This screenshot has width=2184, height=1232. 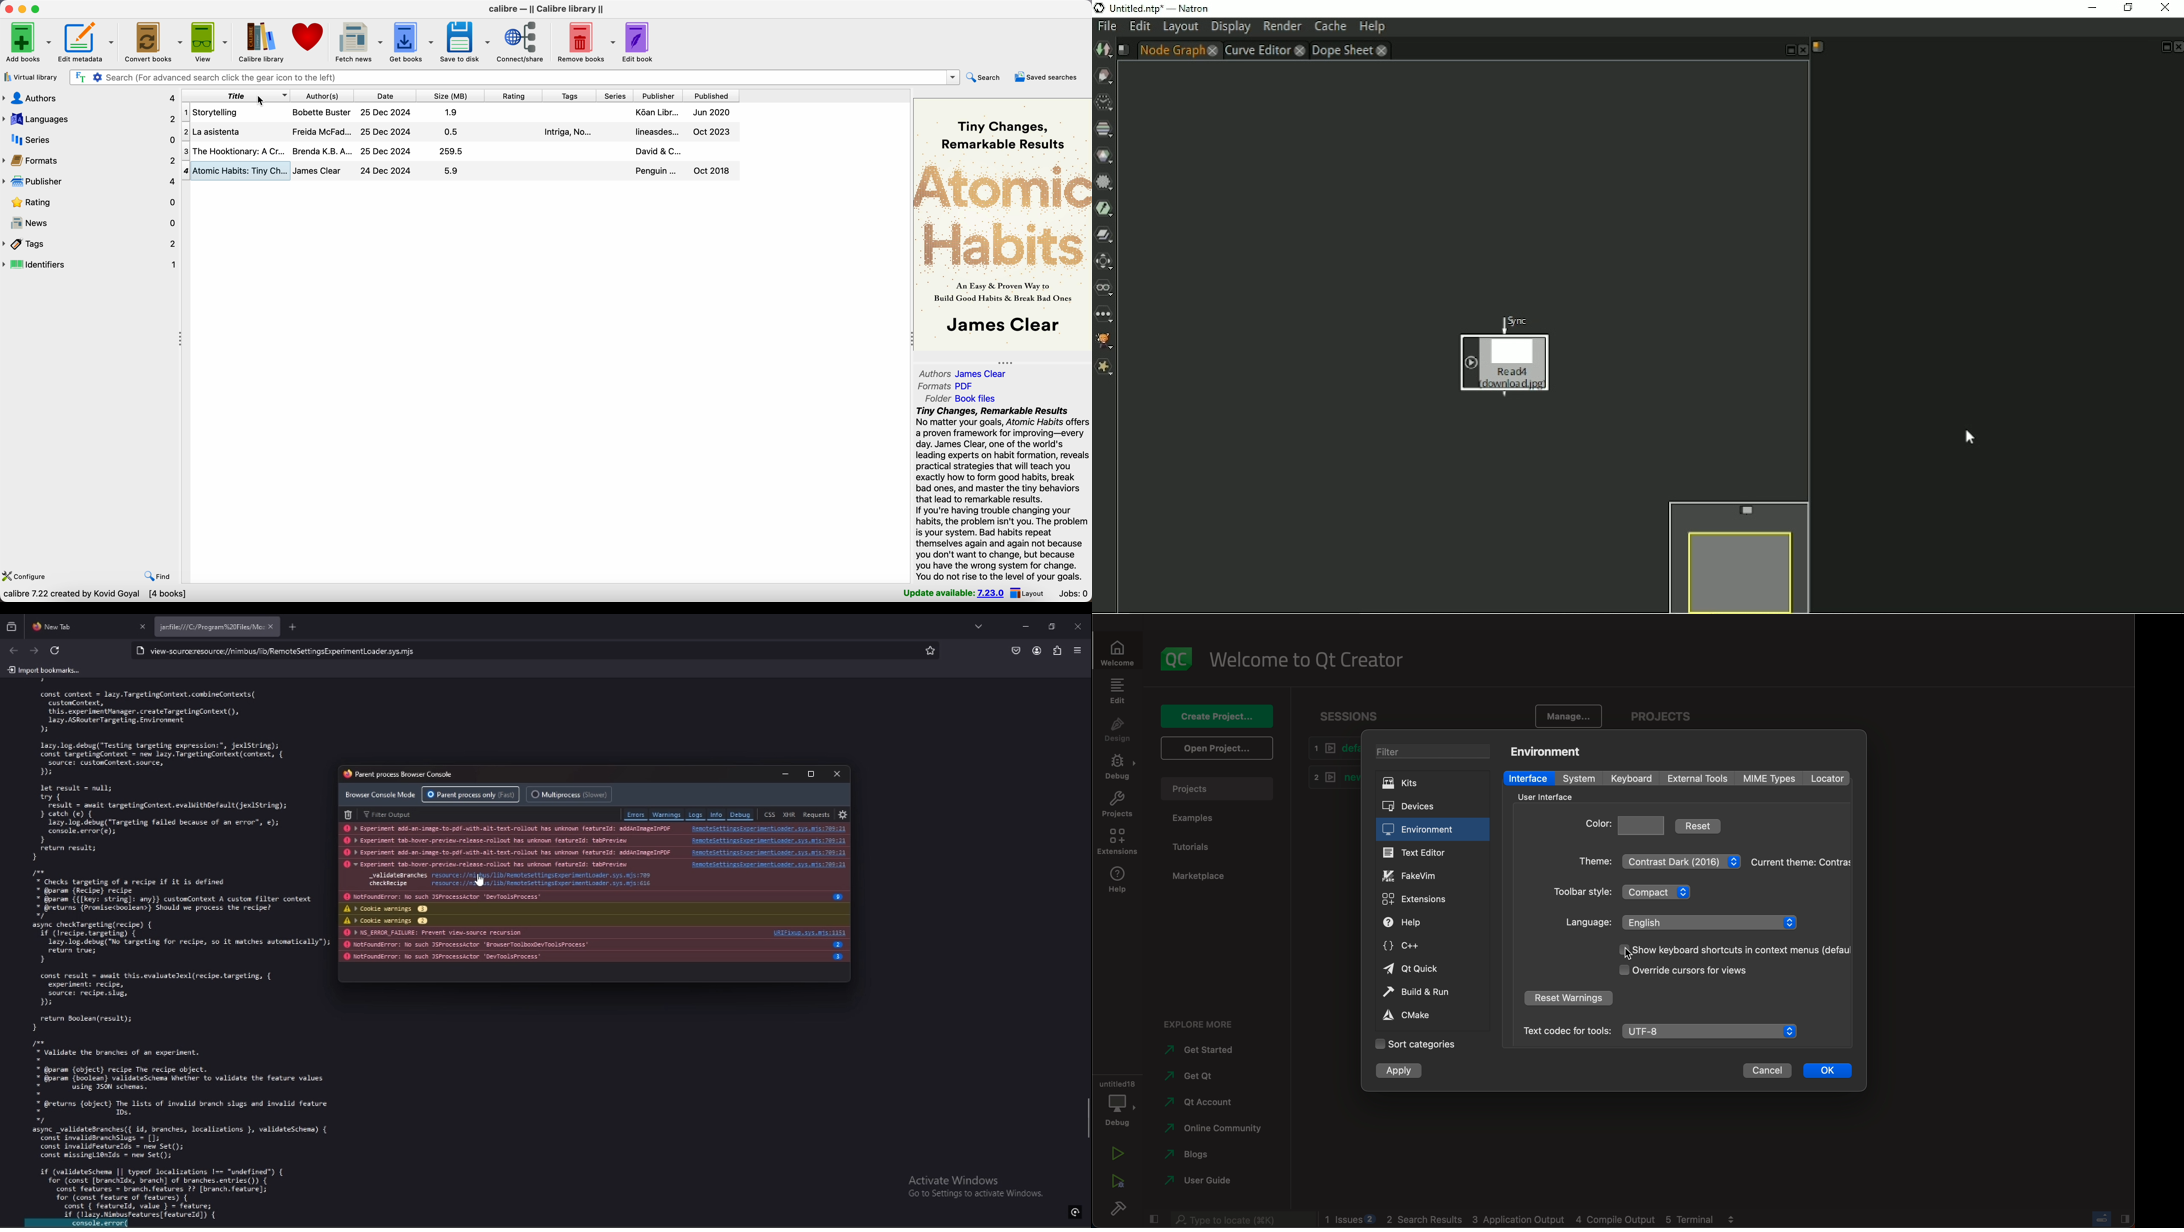 I want to click on blogs, so click(x=1209, y=1156).